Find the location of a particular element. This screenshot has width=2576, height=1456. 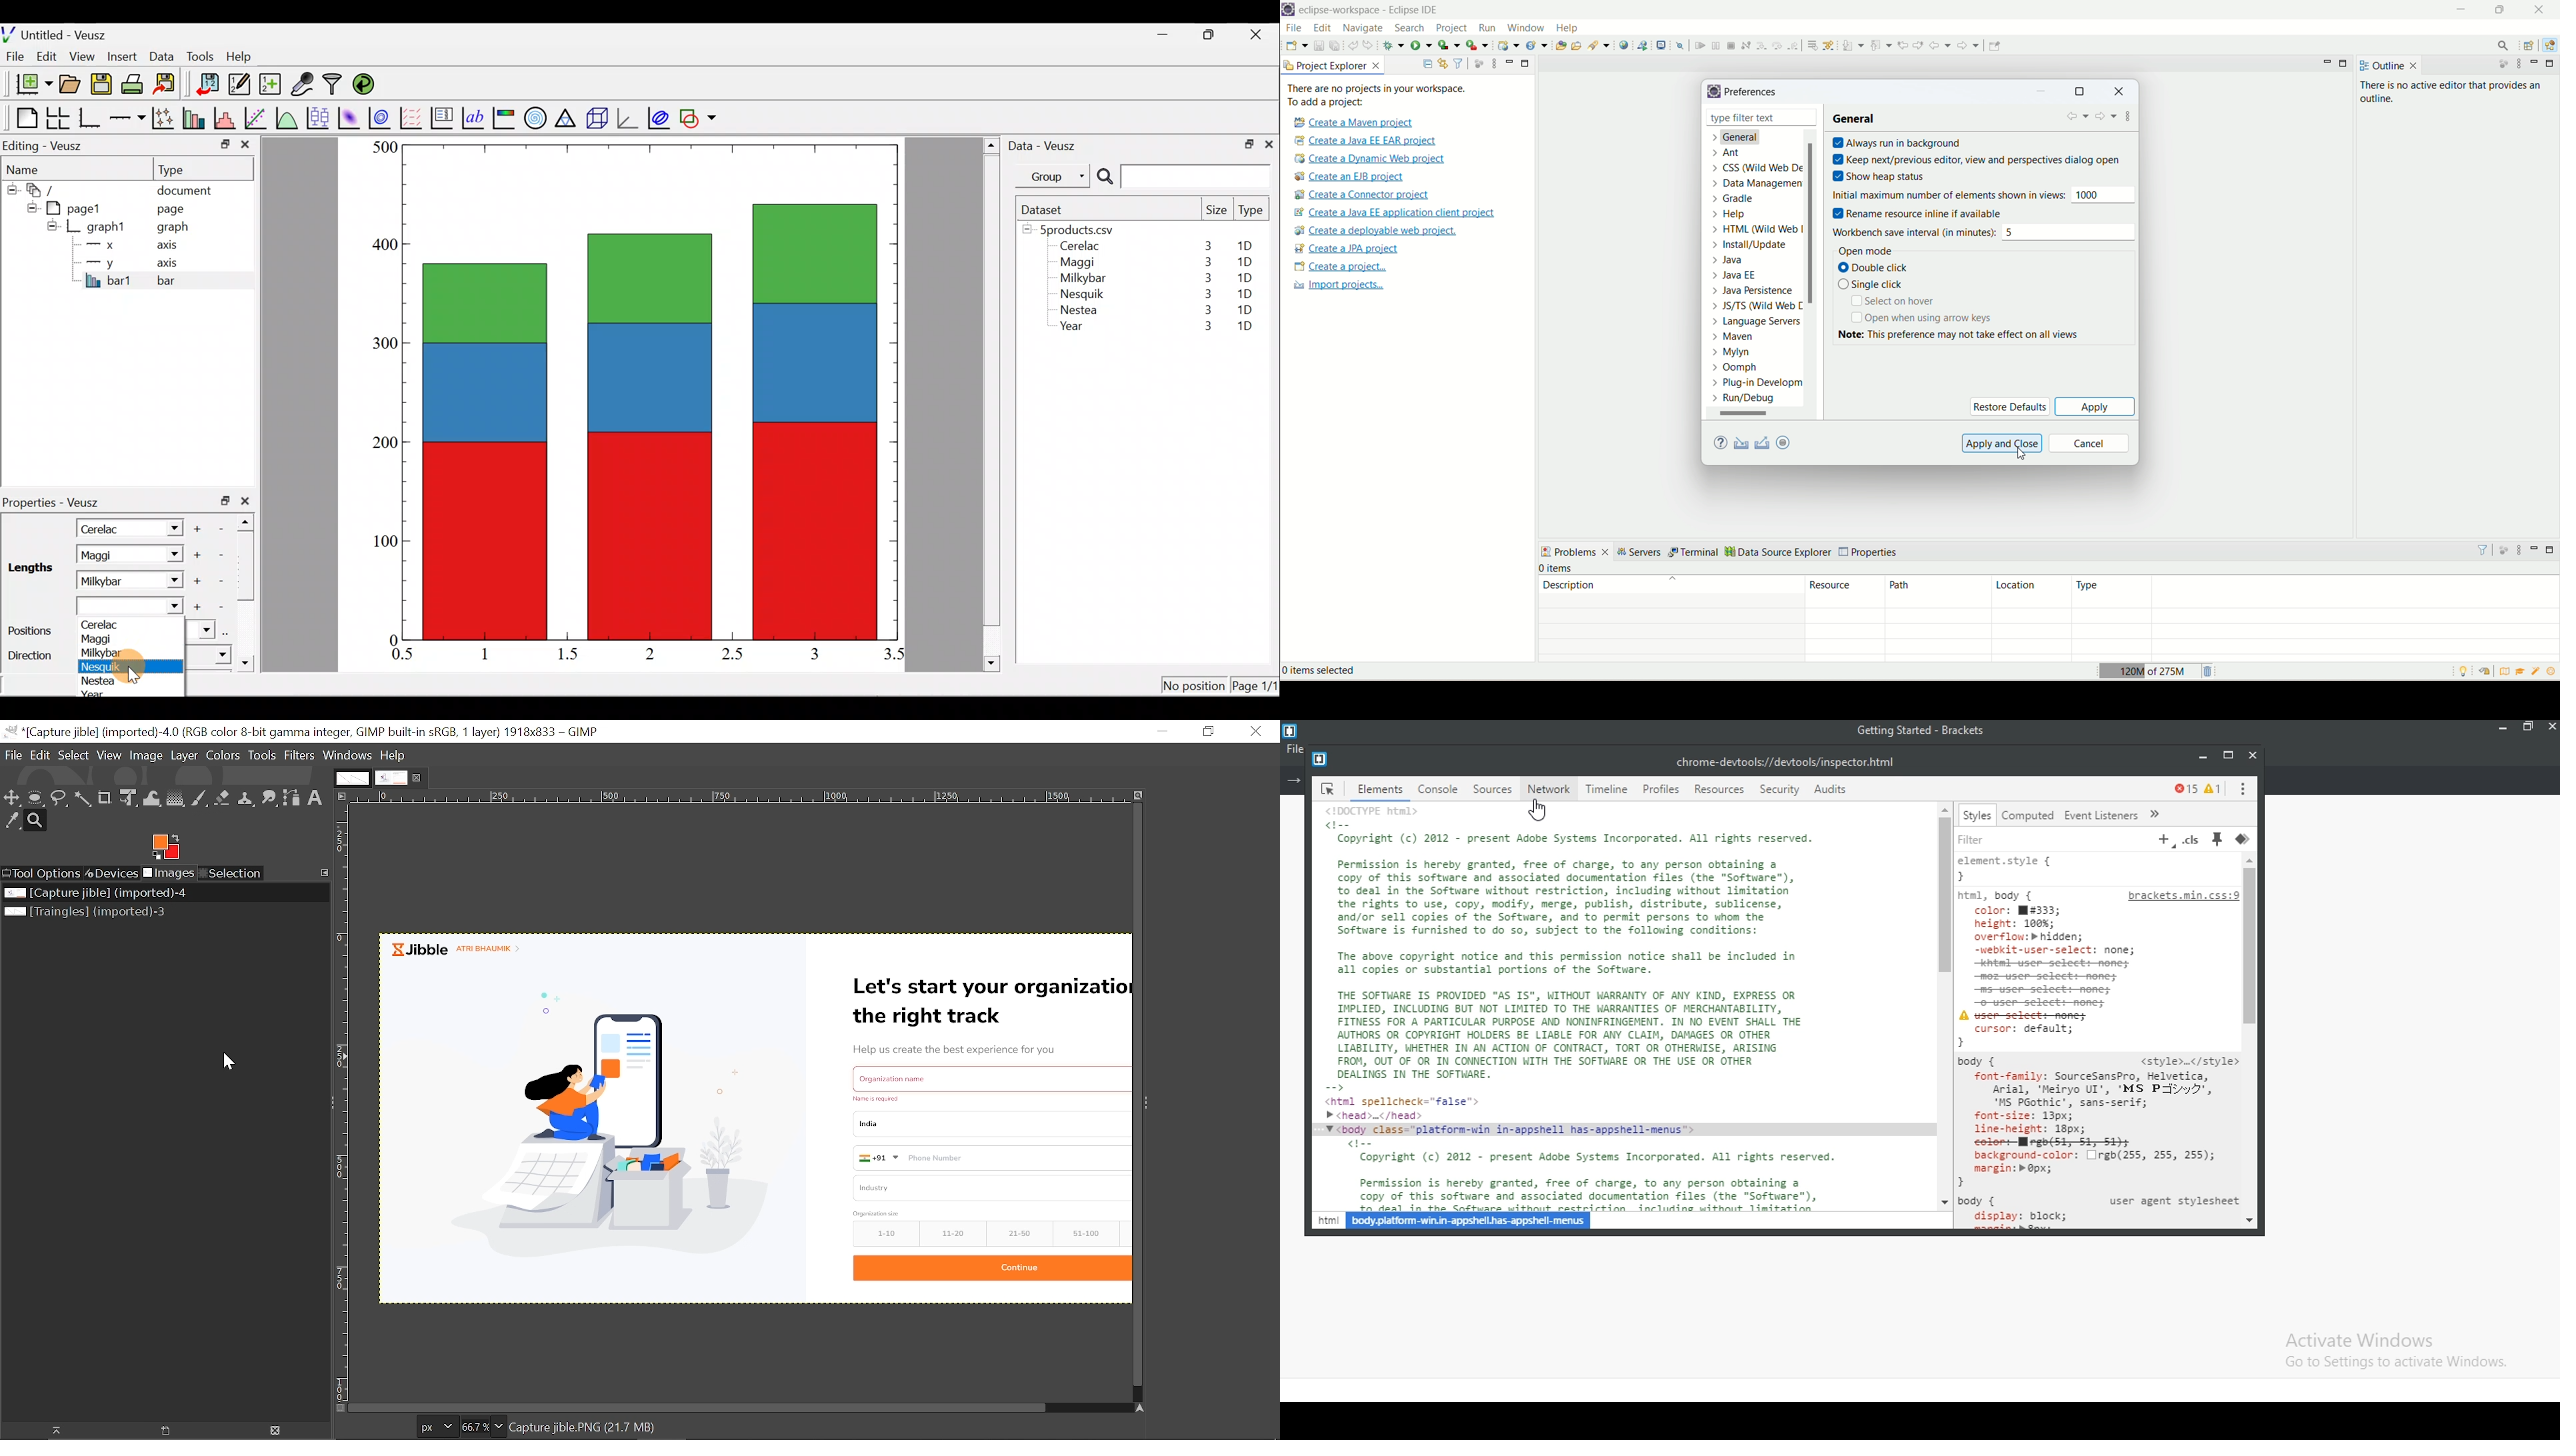

cursor is located at coordinates (538, 1054).